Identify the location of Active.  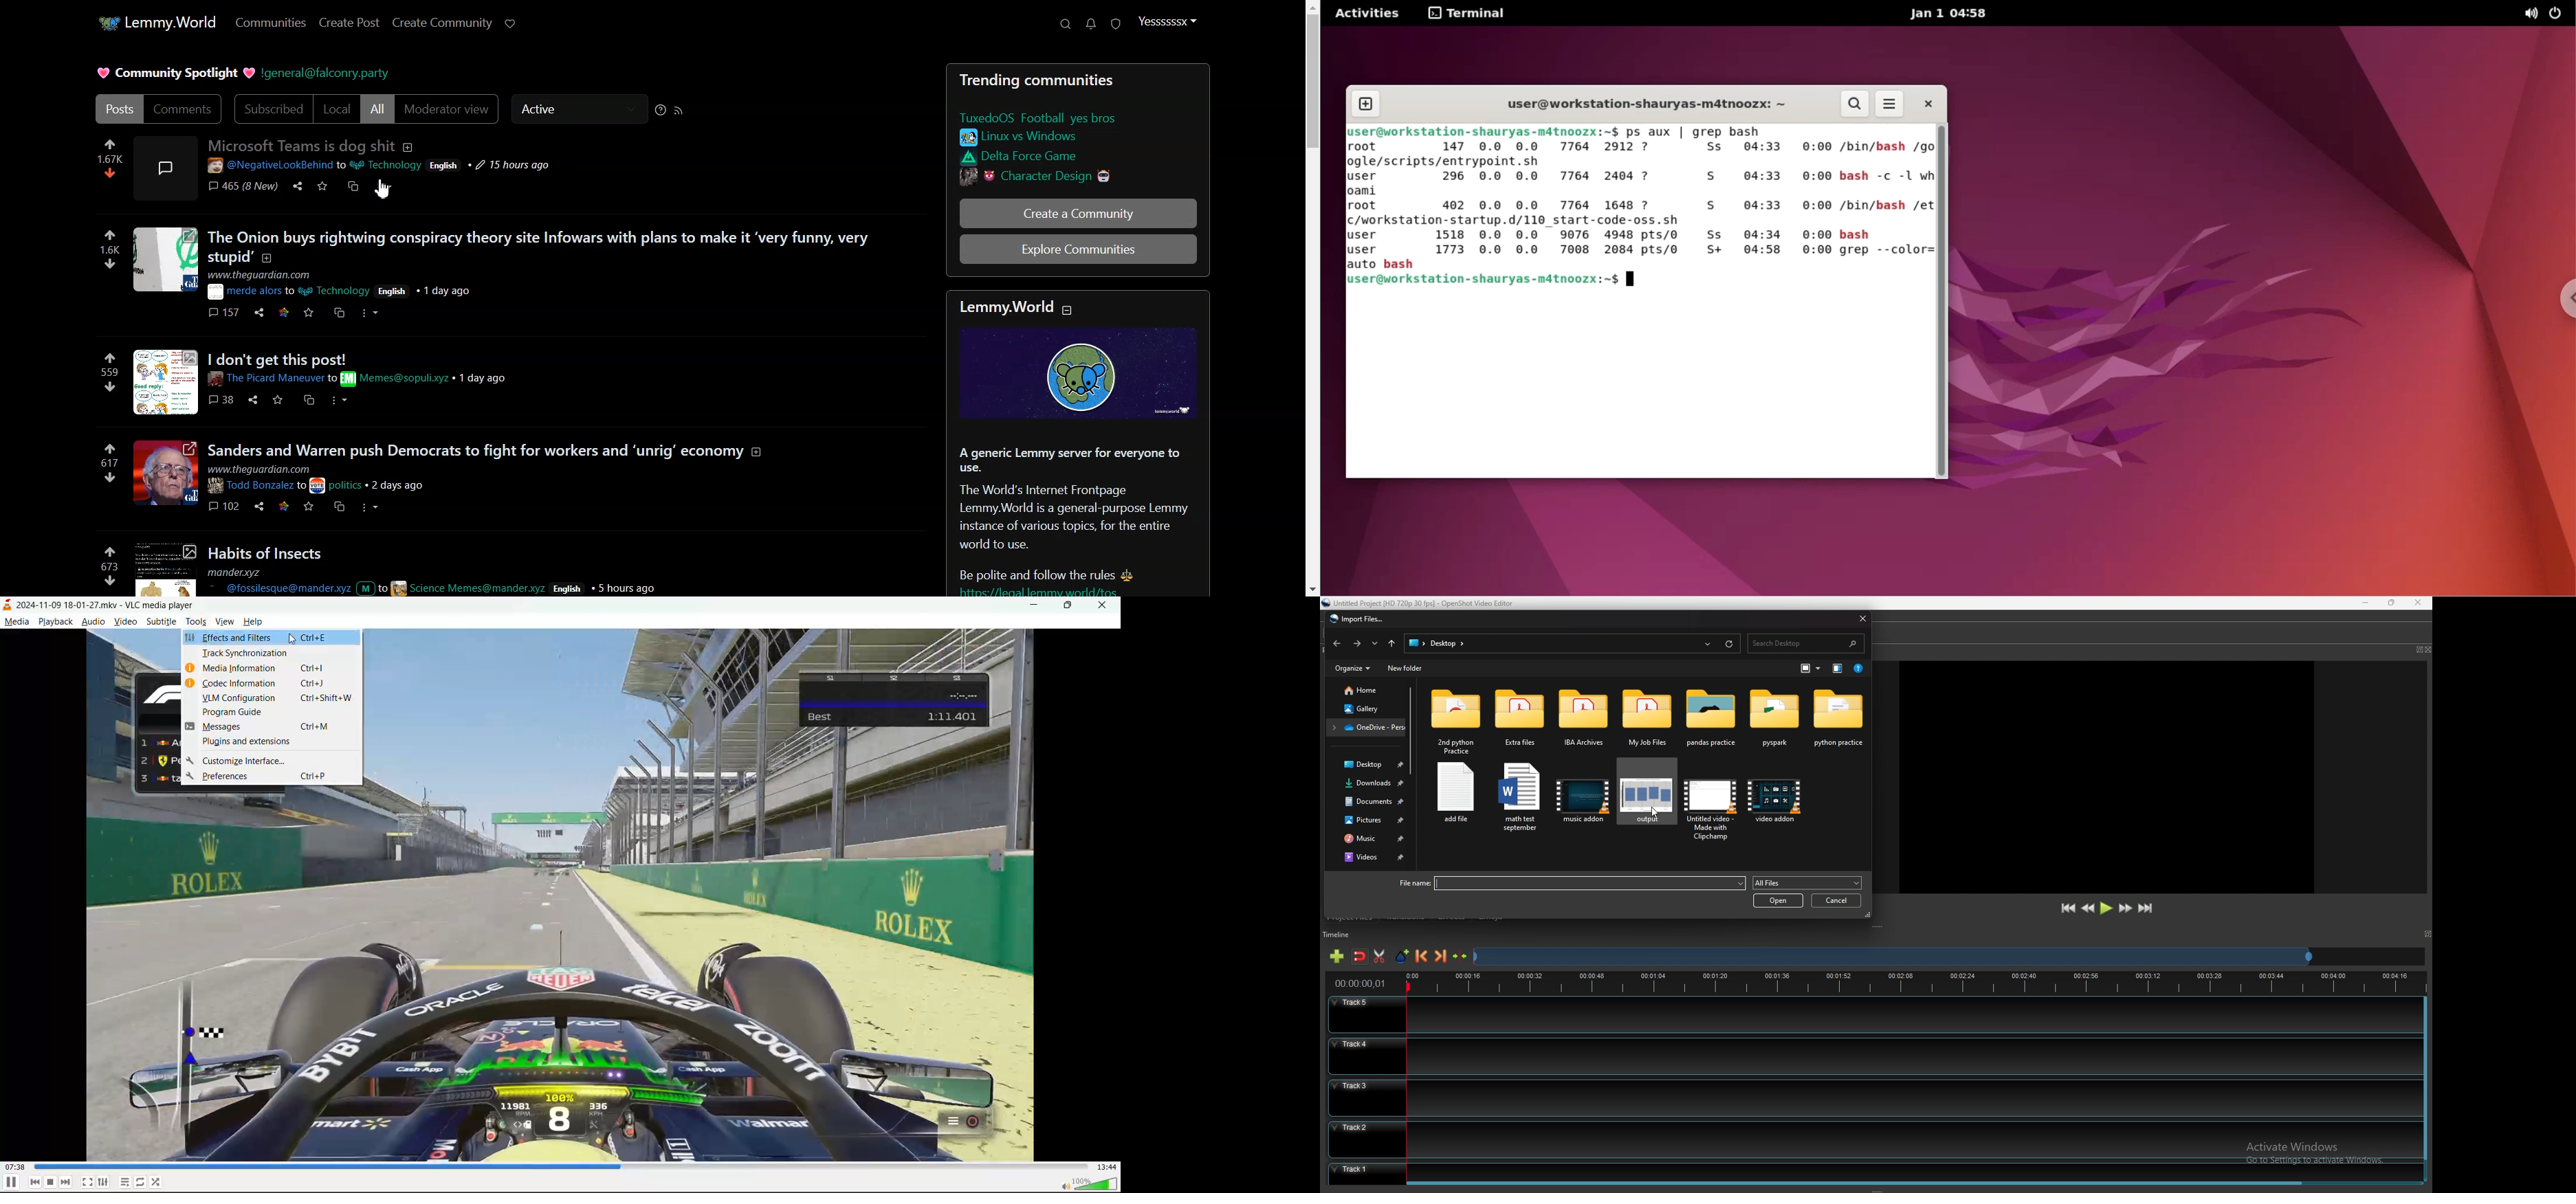
(578, 109).